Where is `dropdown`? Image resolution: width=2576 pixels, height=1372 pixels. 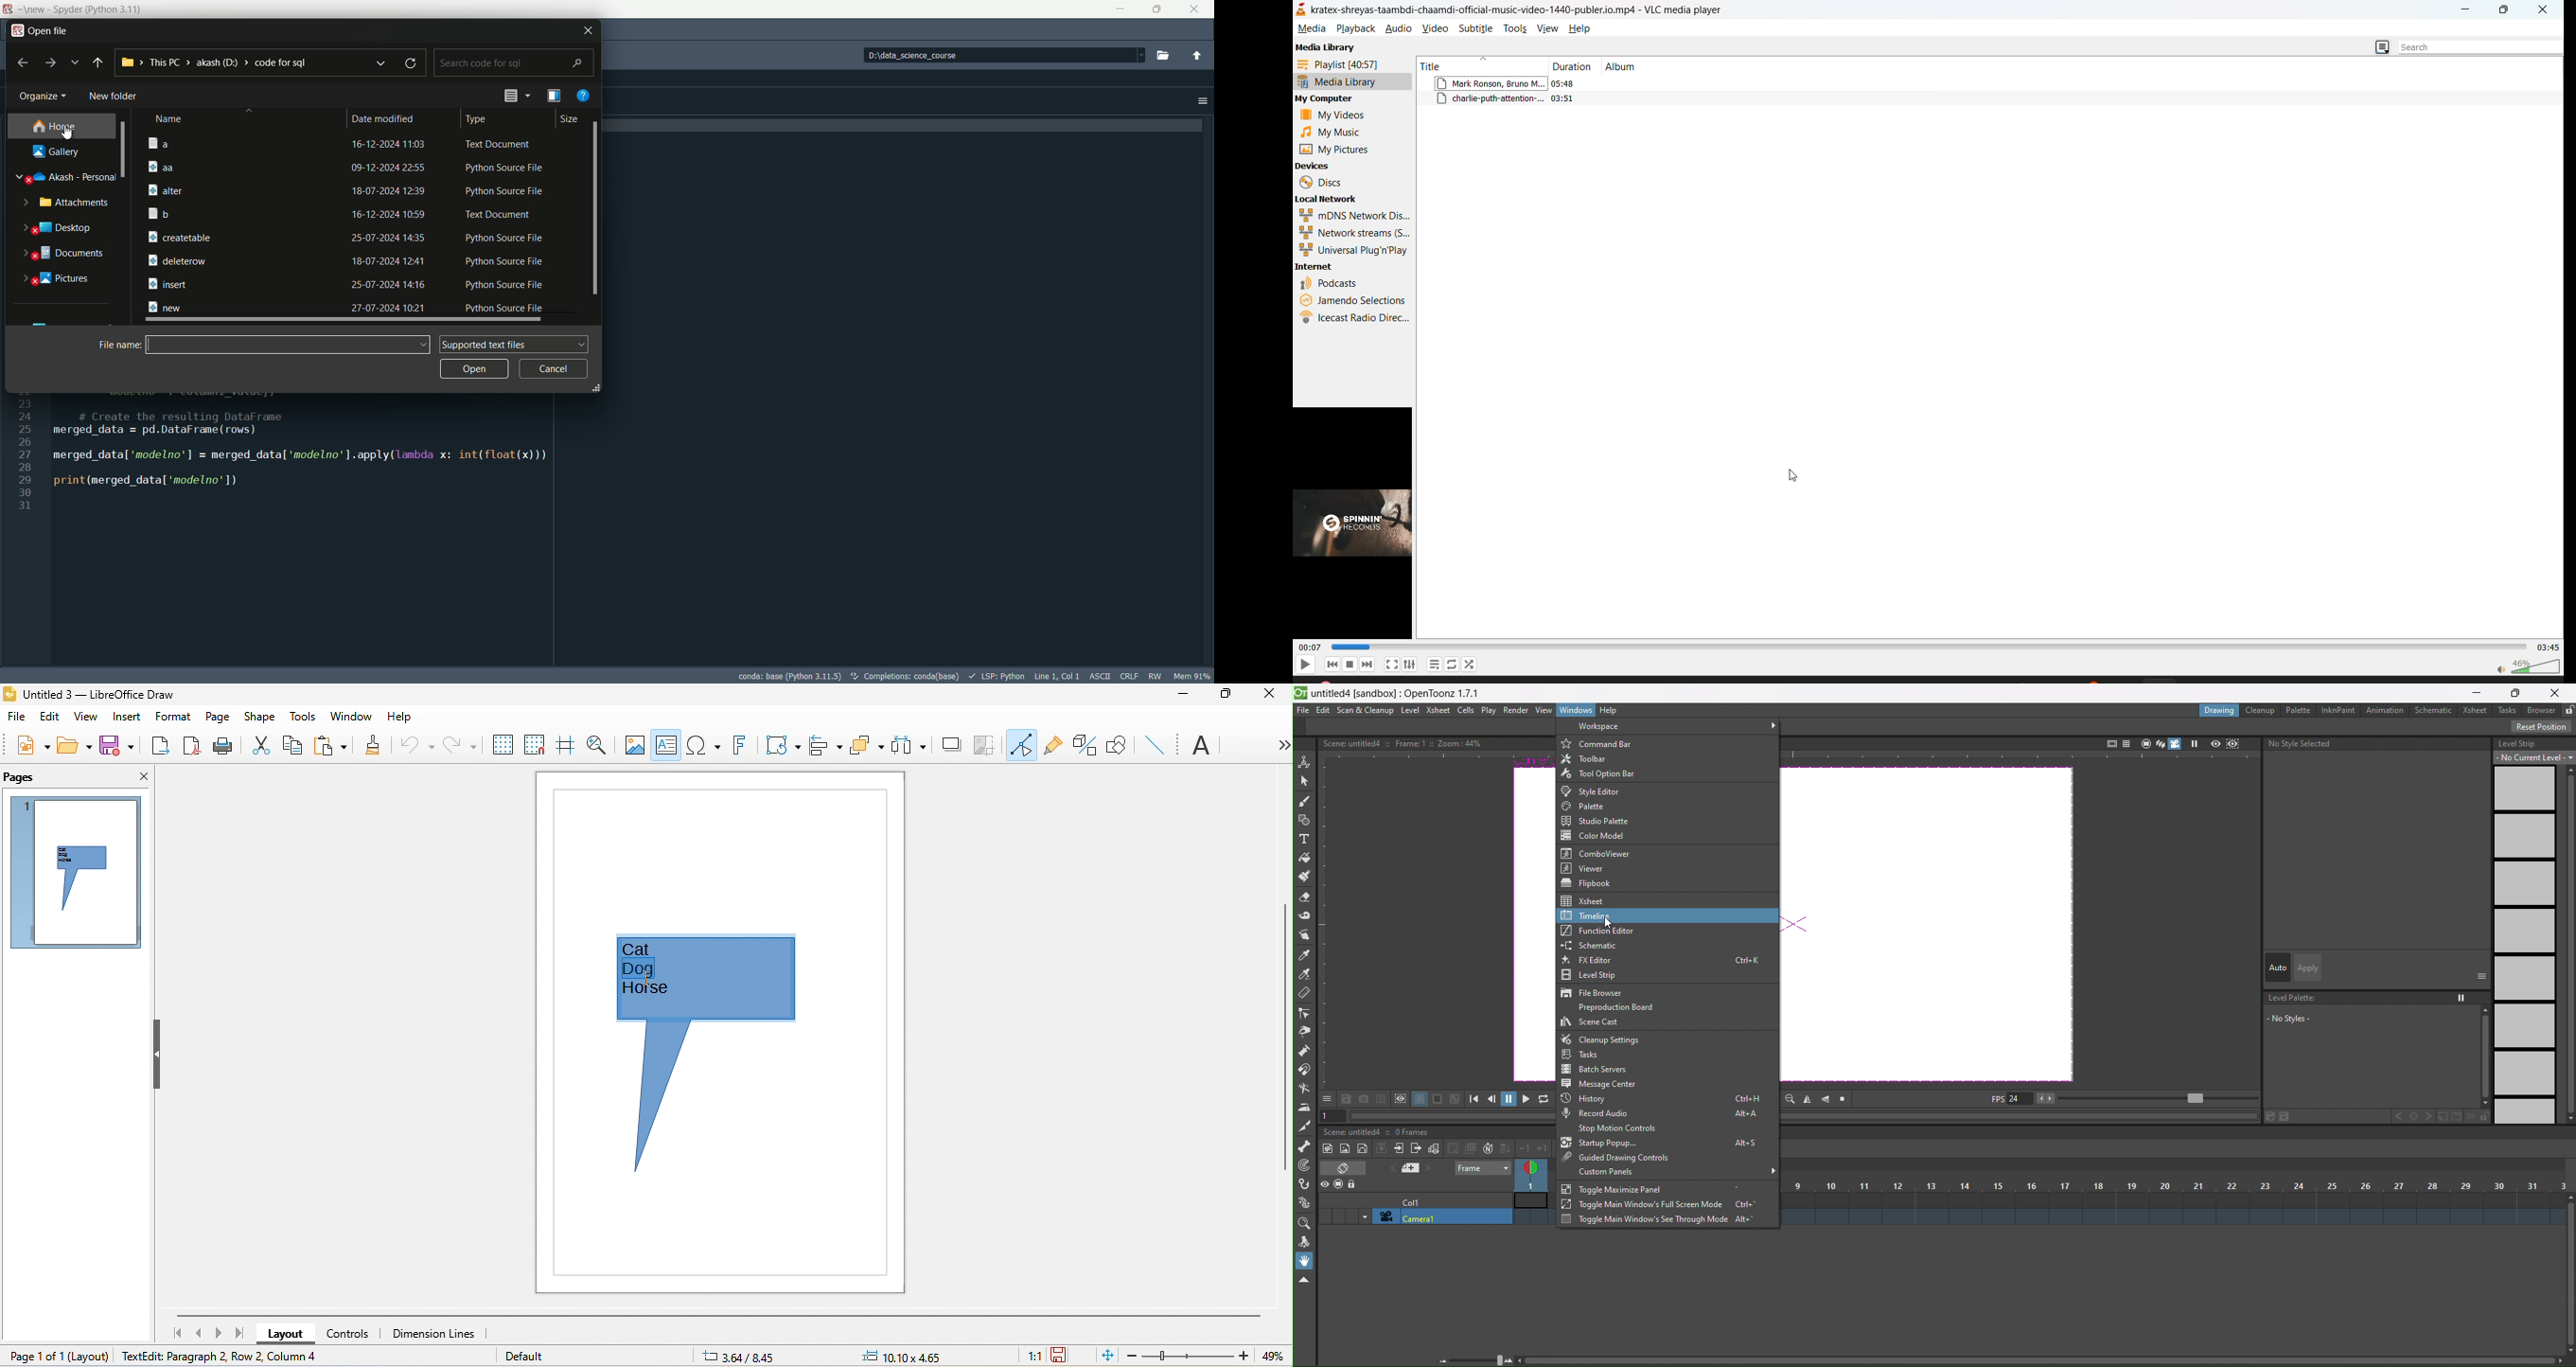
dropdown is located at coordinates (426, 345).